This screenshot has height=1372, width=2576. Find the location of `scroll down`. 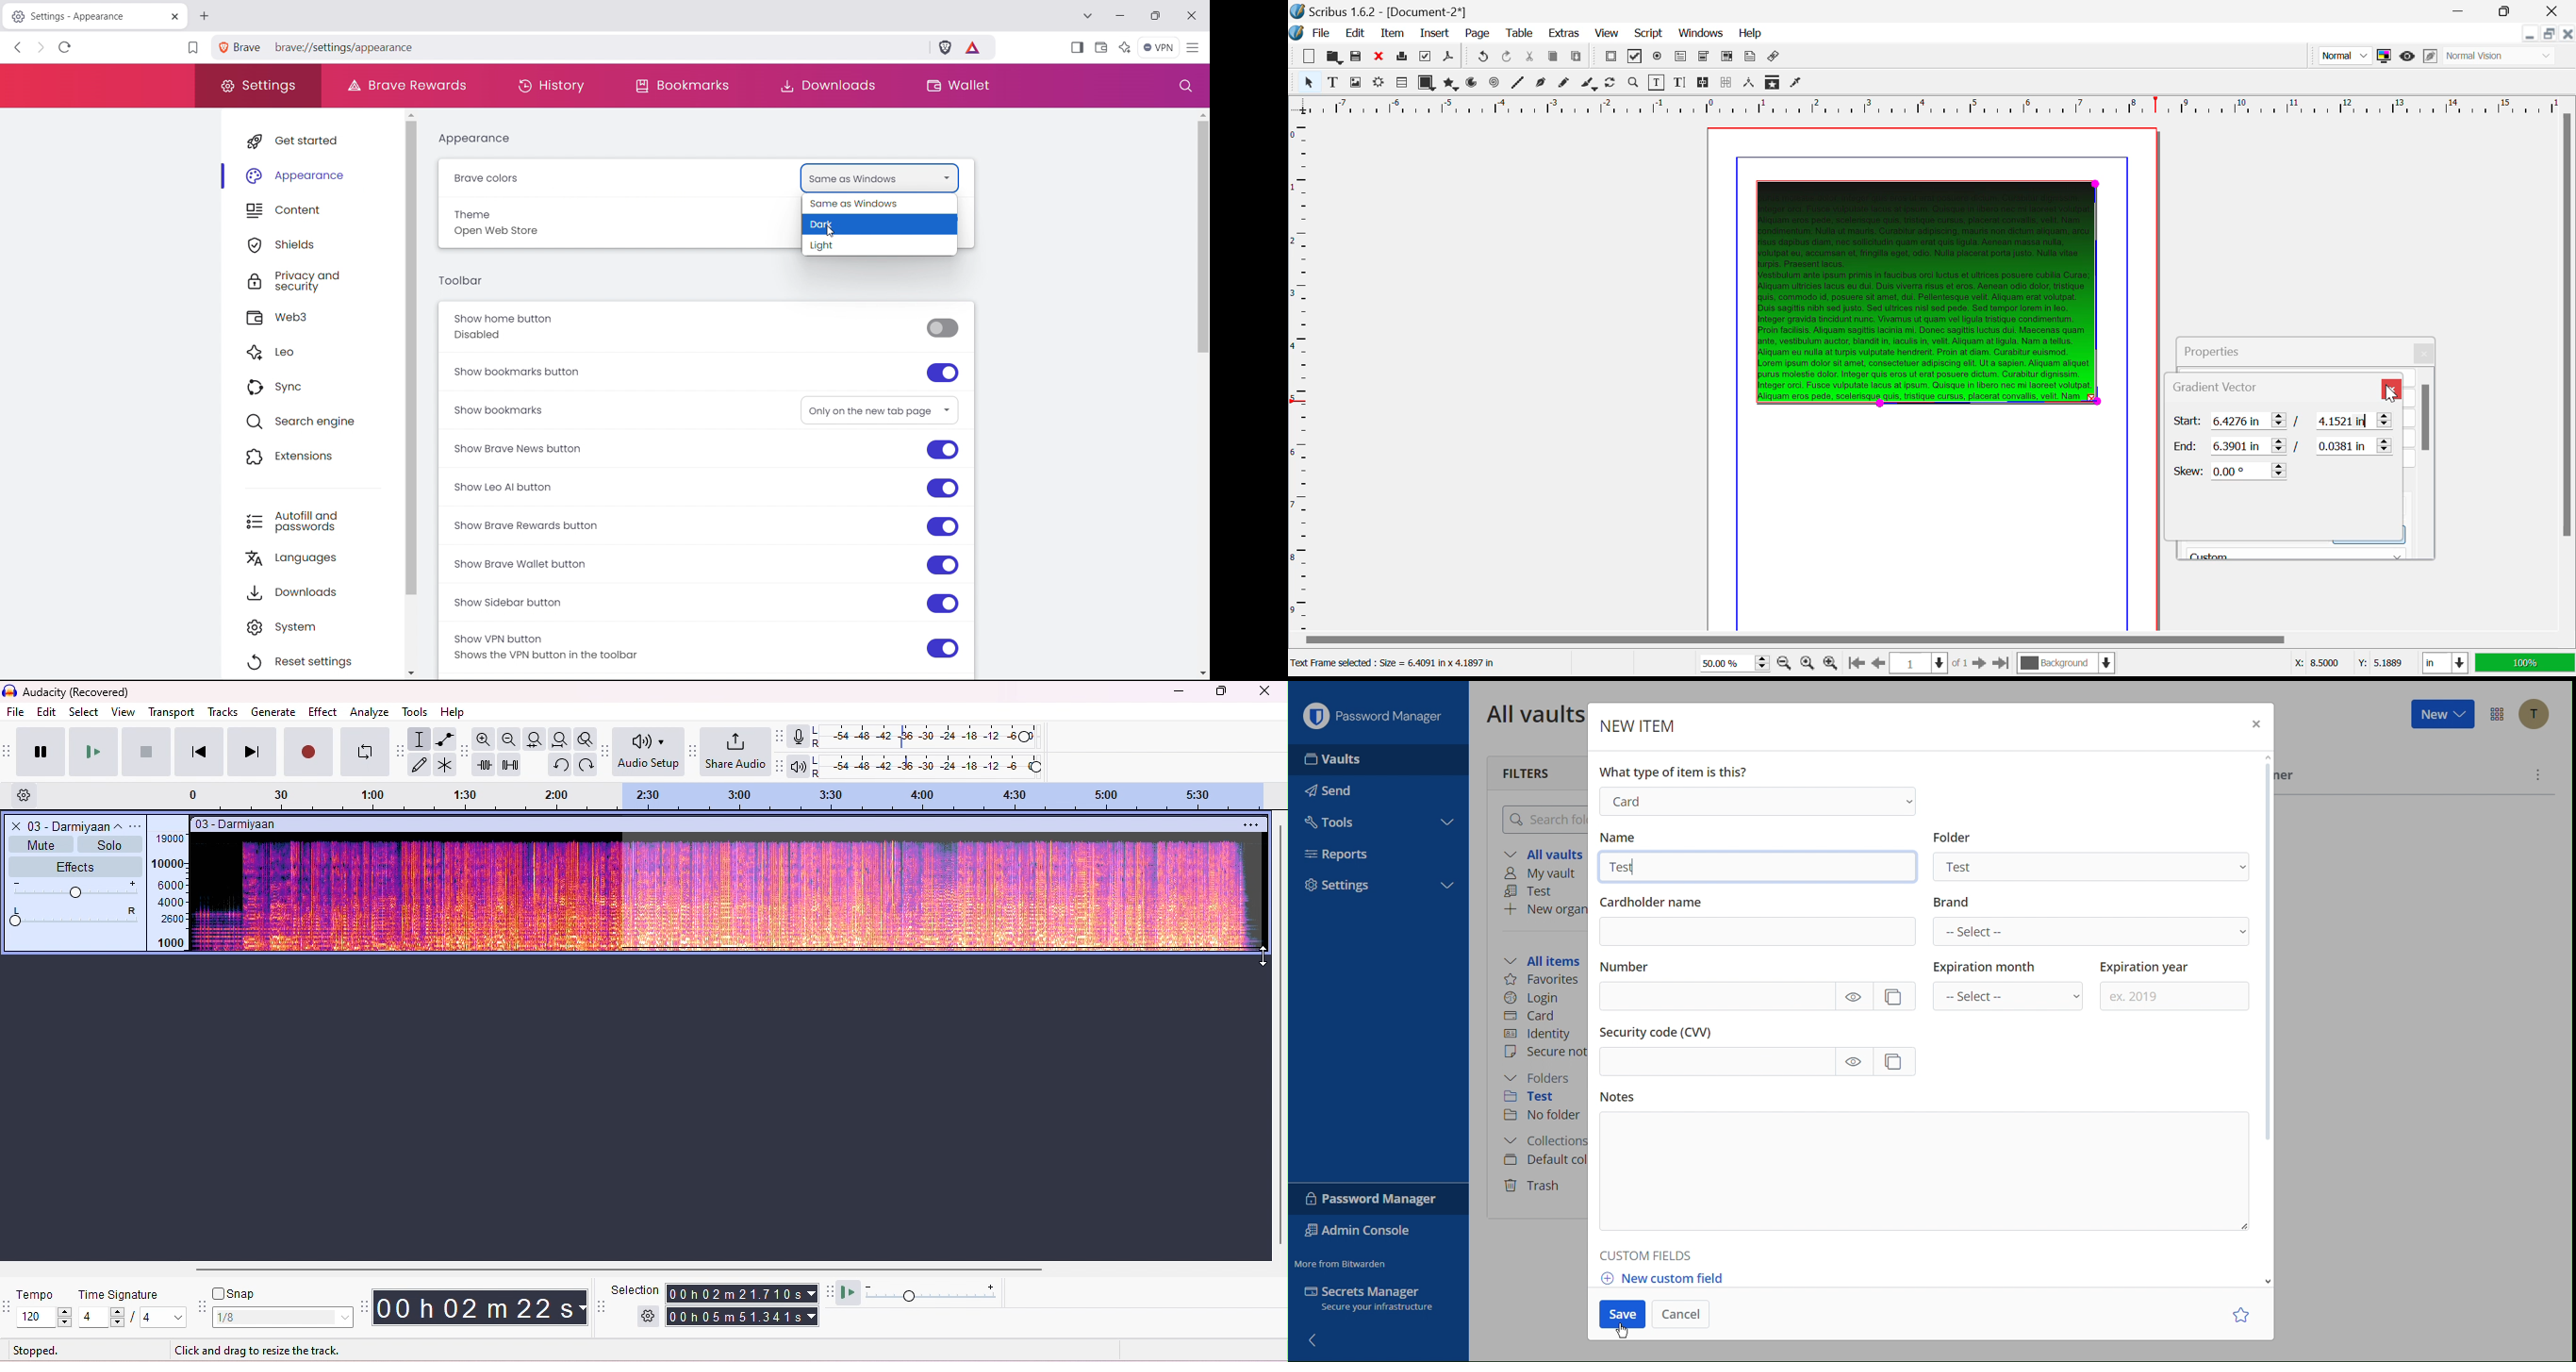

scroll down is located at coordinates (1202, 672).